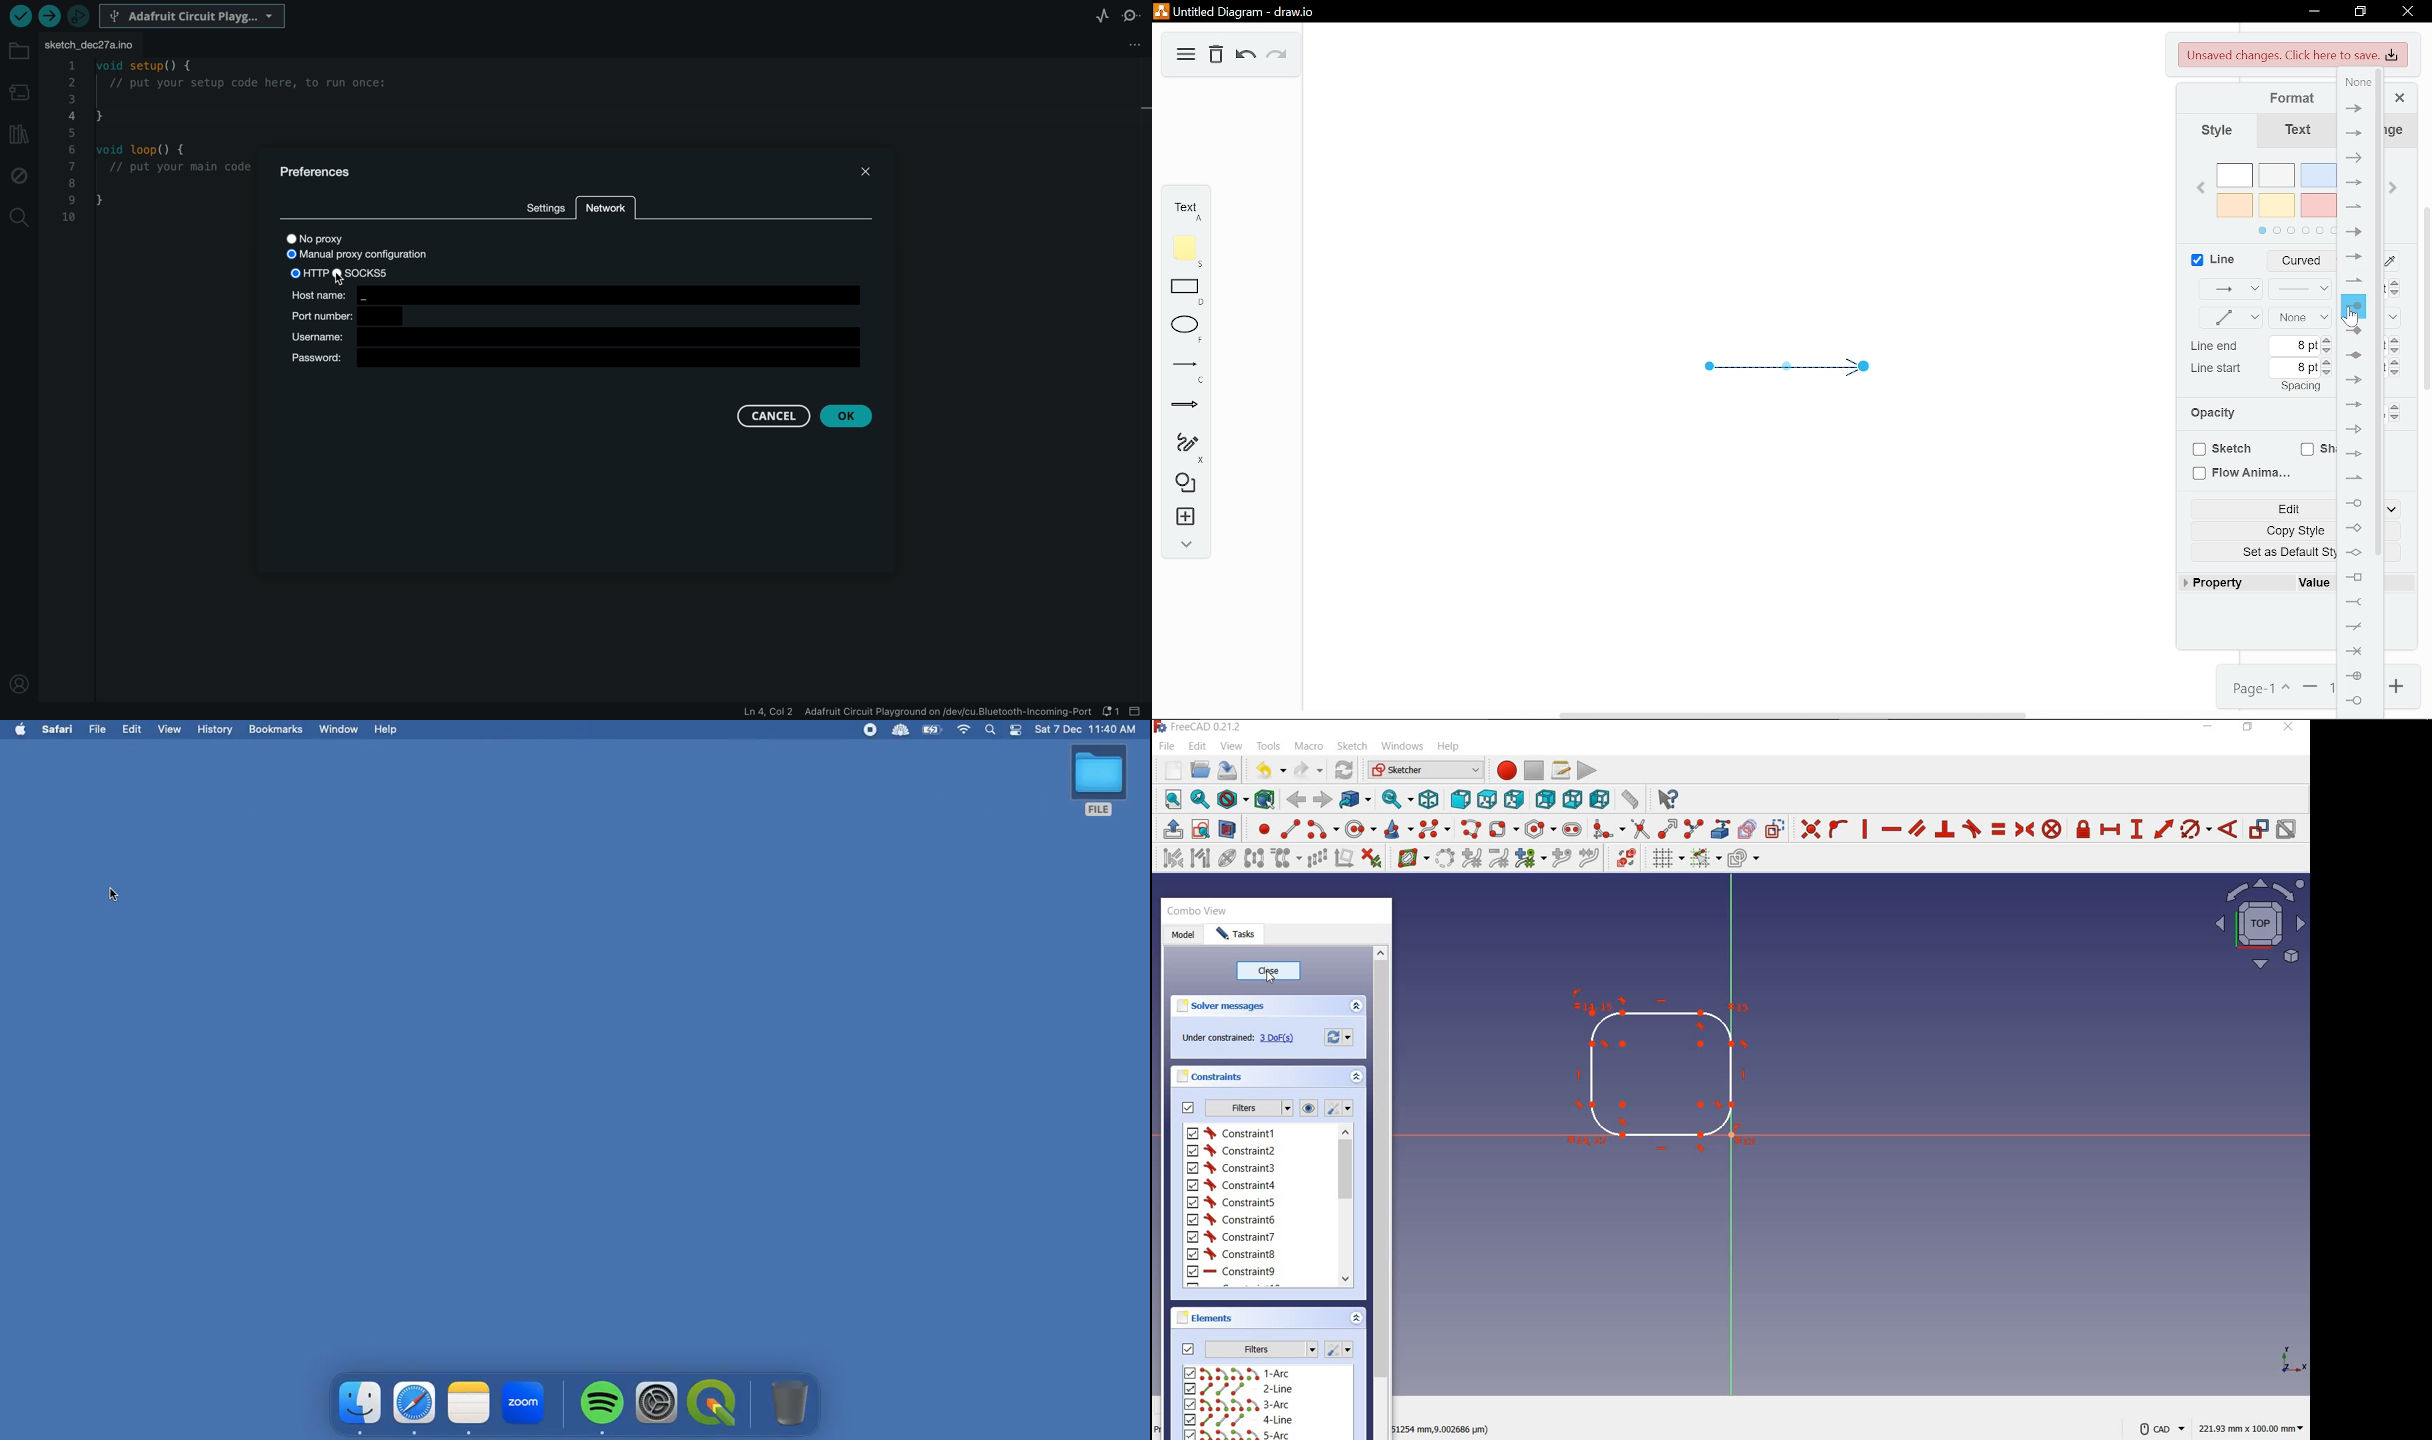 This screenshot has height=1456, width=2436. I want to click on expand, so click(1357, 1317).